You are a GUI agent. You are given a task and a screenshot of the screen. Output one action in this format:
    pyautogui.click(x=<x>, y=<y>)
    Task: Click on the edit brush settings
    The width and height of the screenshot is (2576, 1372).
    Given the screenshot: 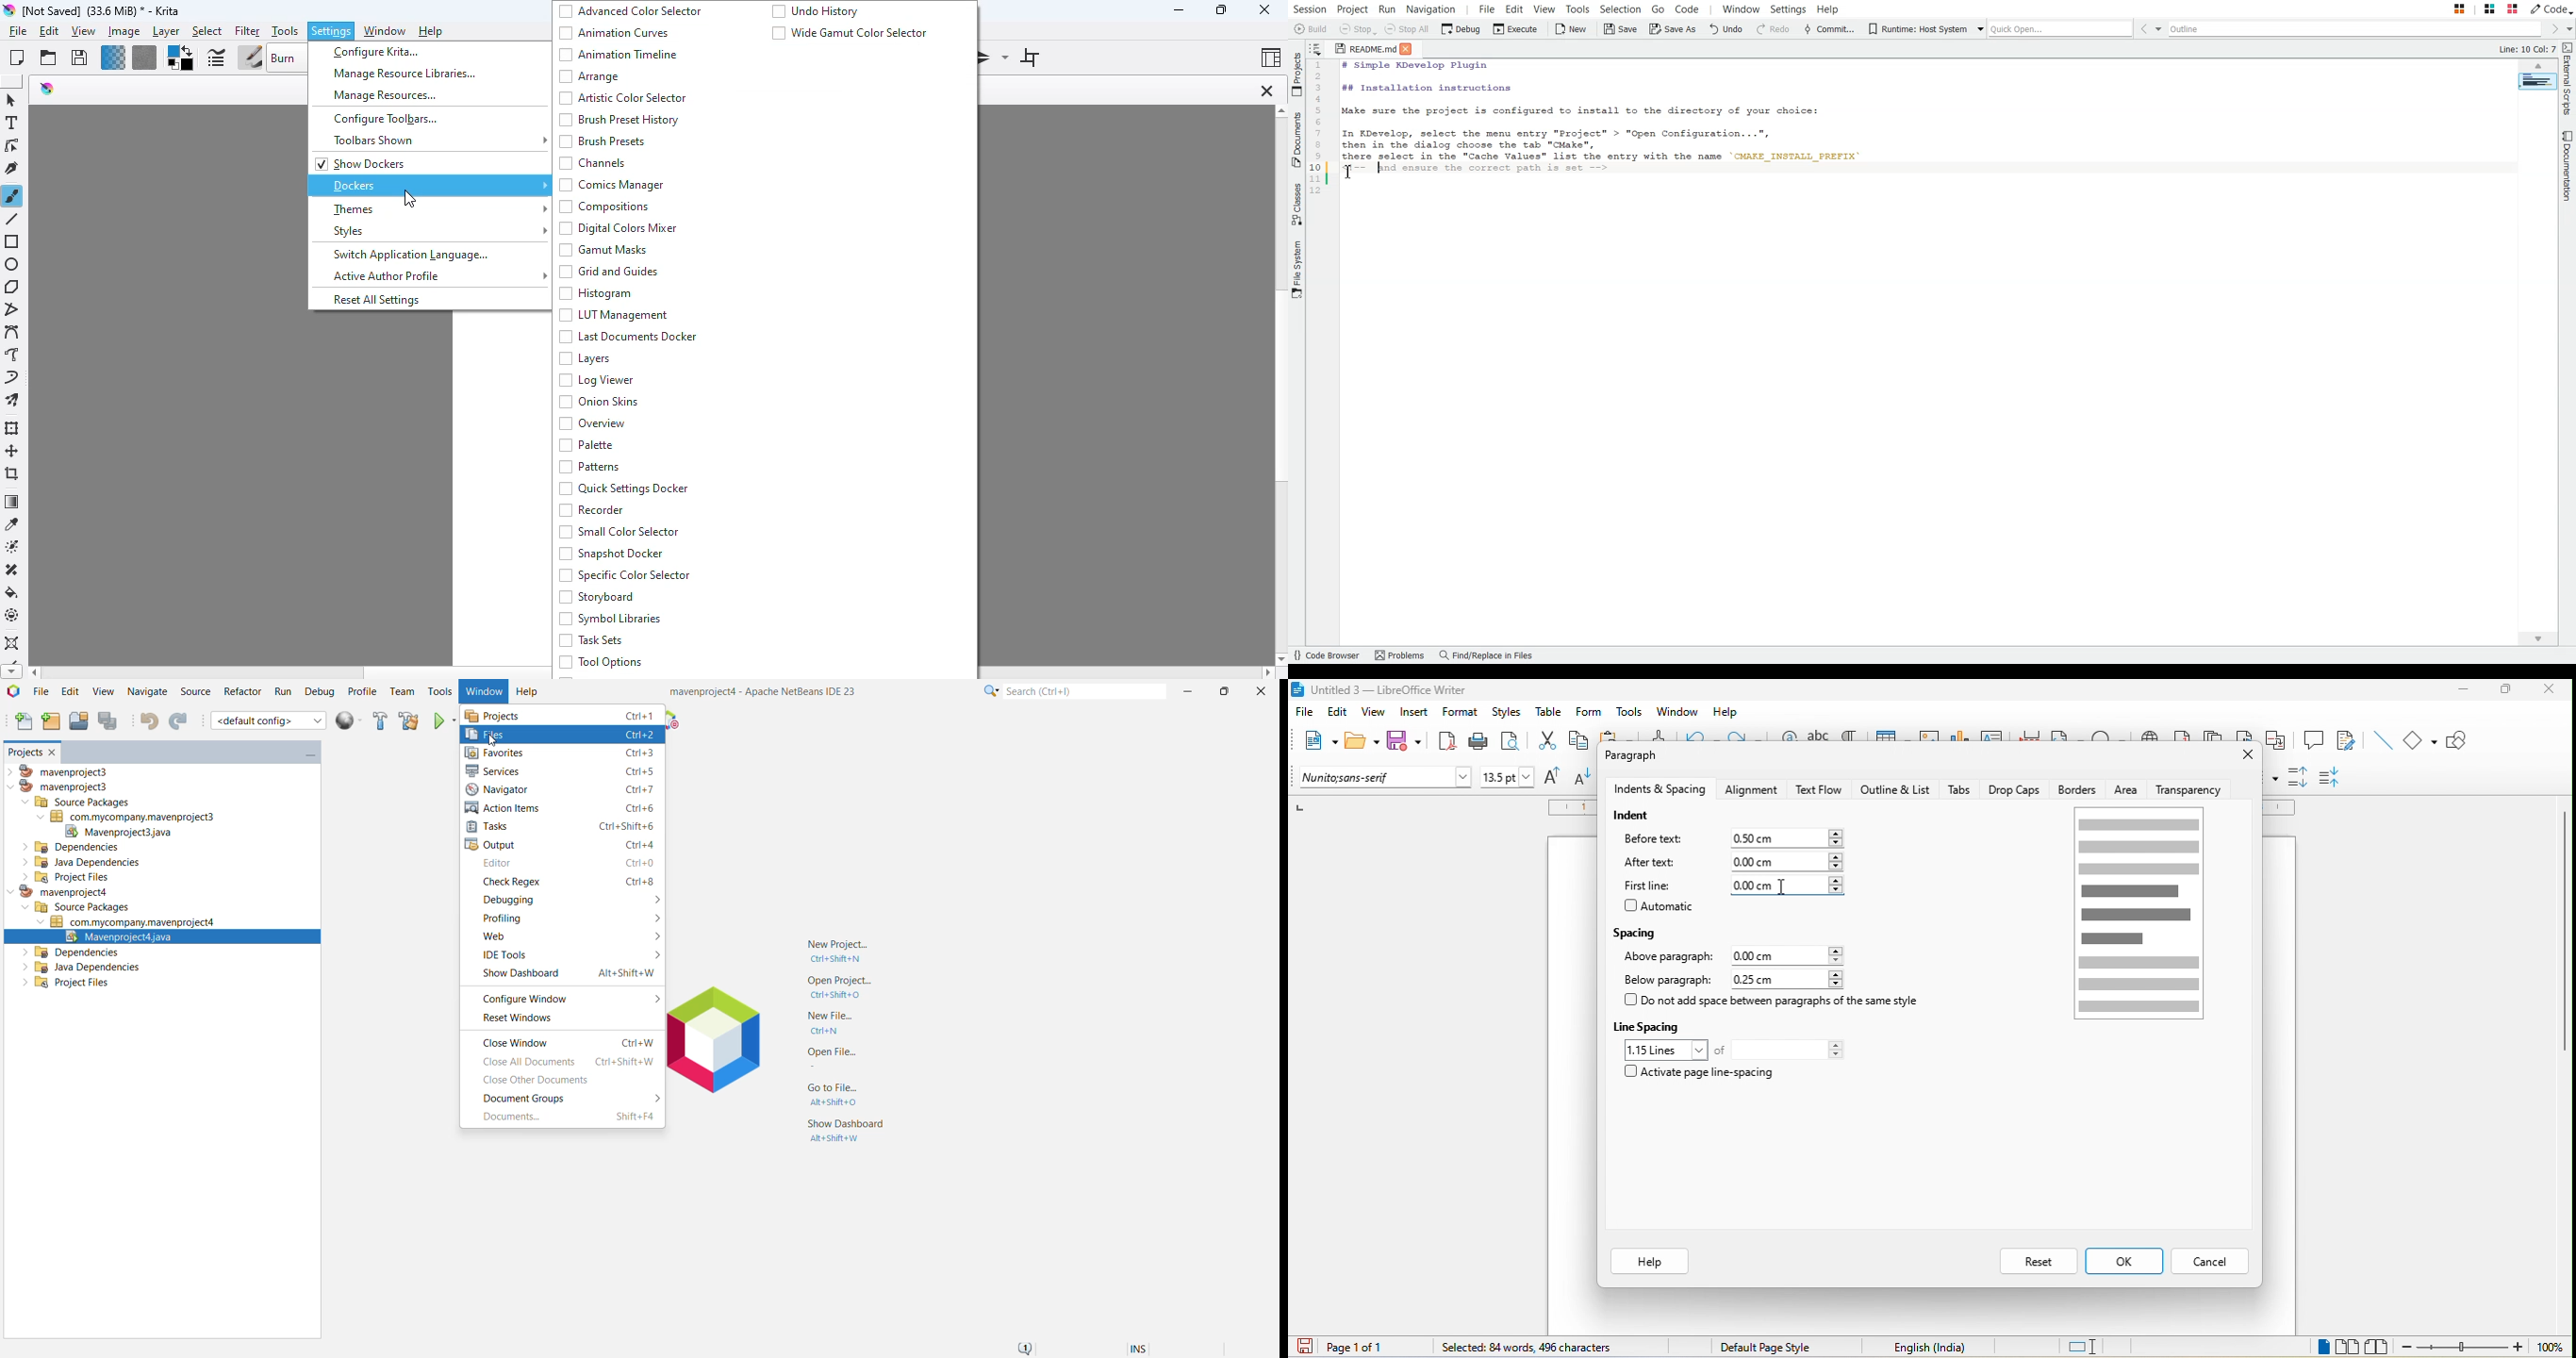 What is the action you would take?
    pyautogui.click(x=216, y=58)
    